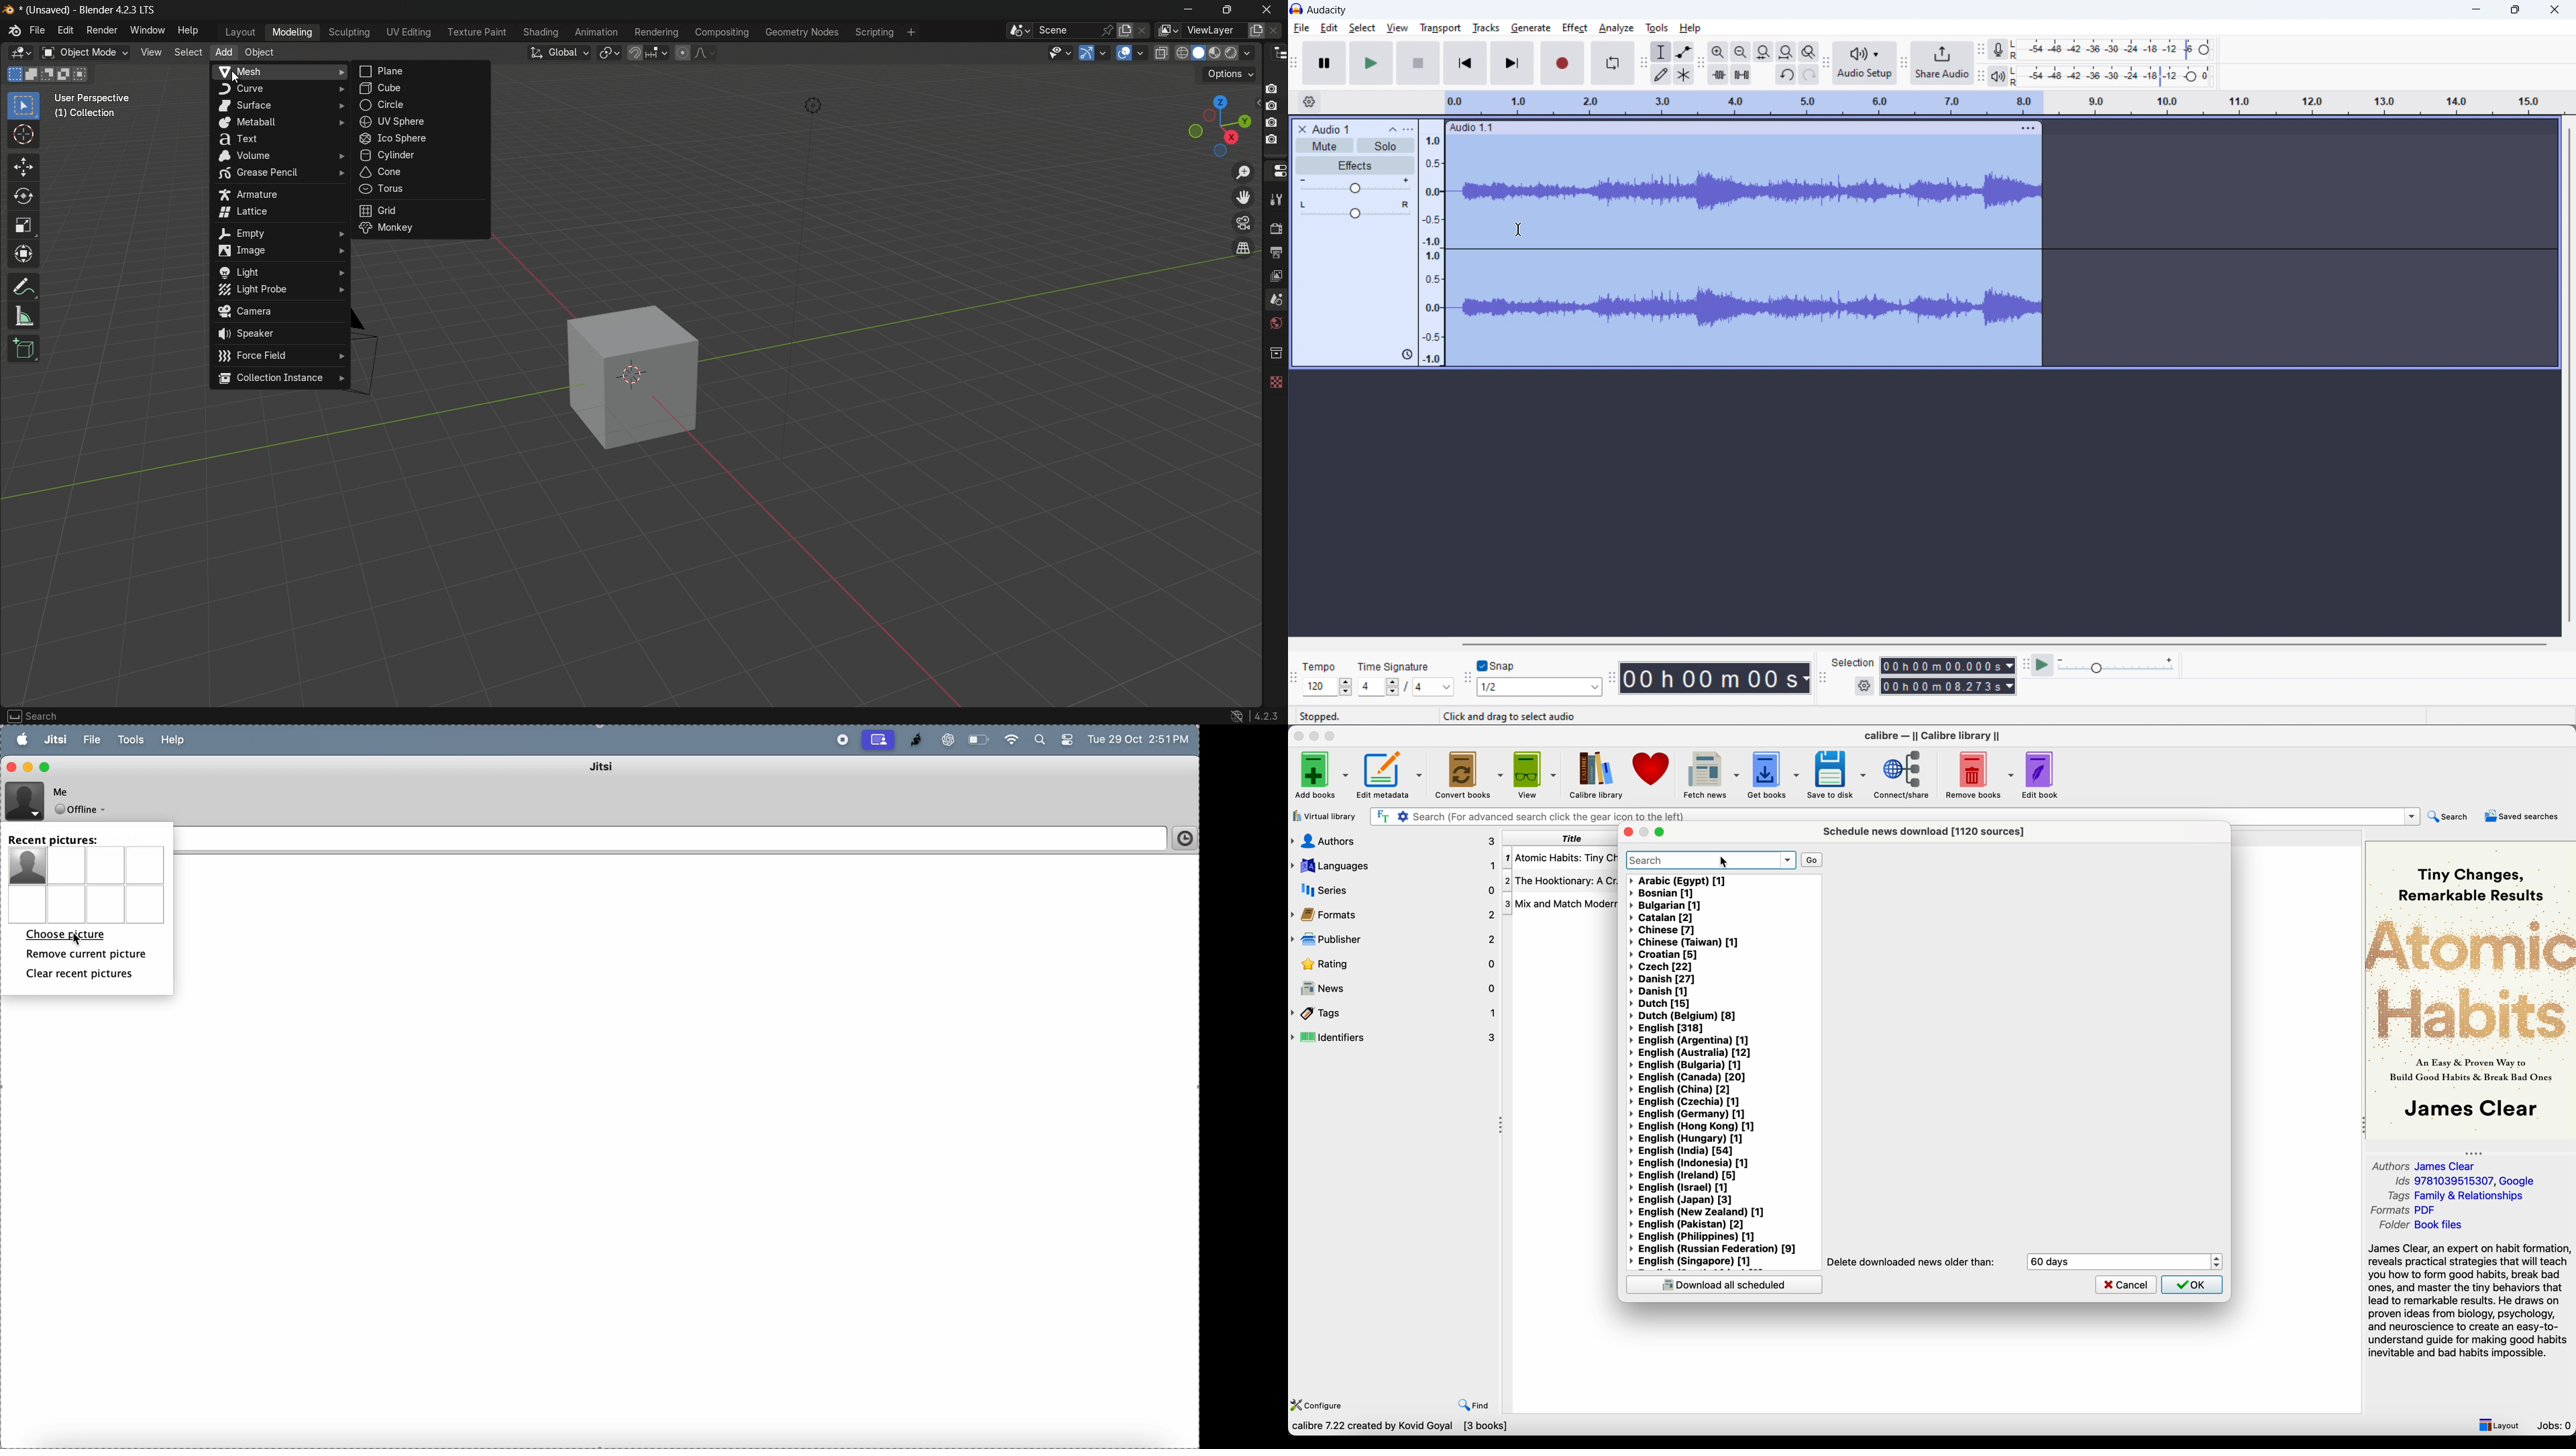 This screenshot has width=2576, height=1456. I want to click on play at speed, so click(2043, 664).